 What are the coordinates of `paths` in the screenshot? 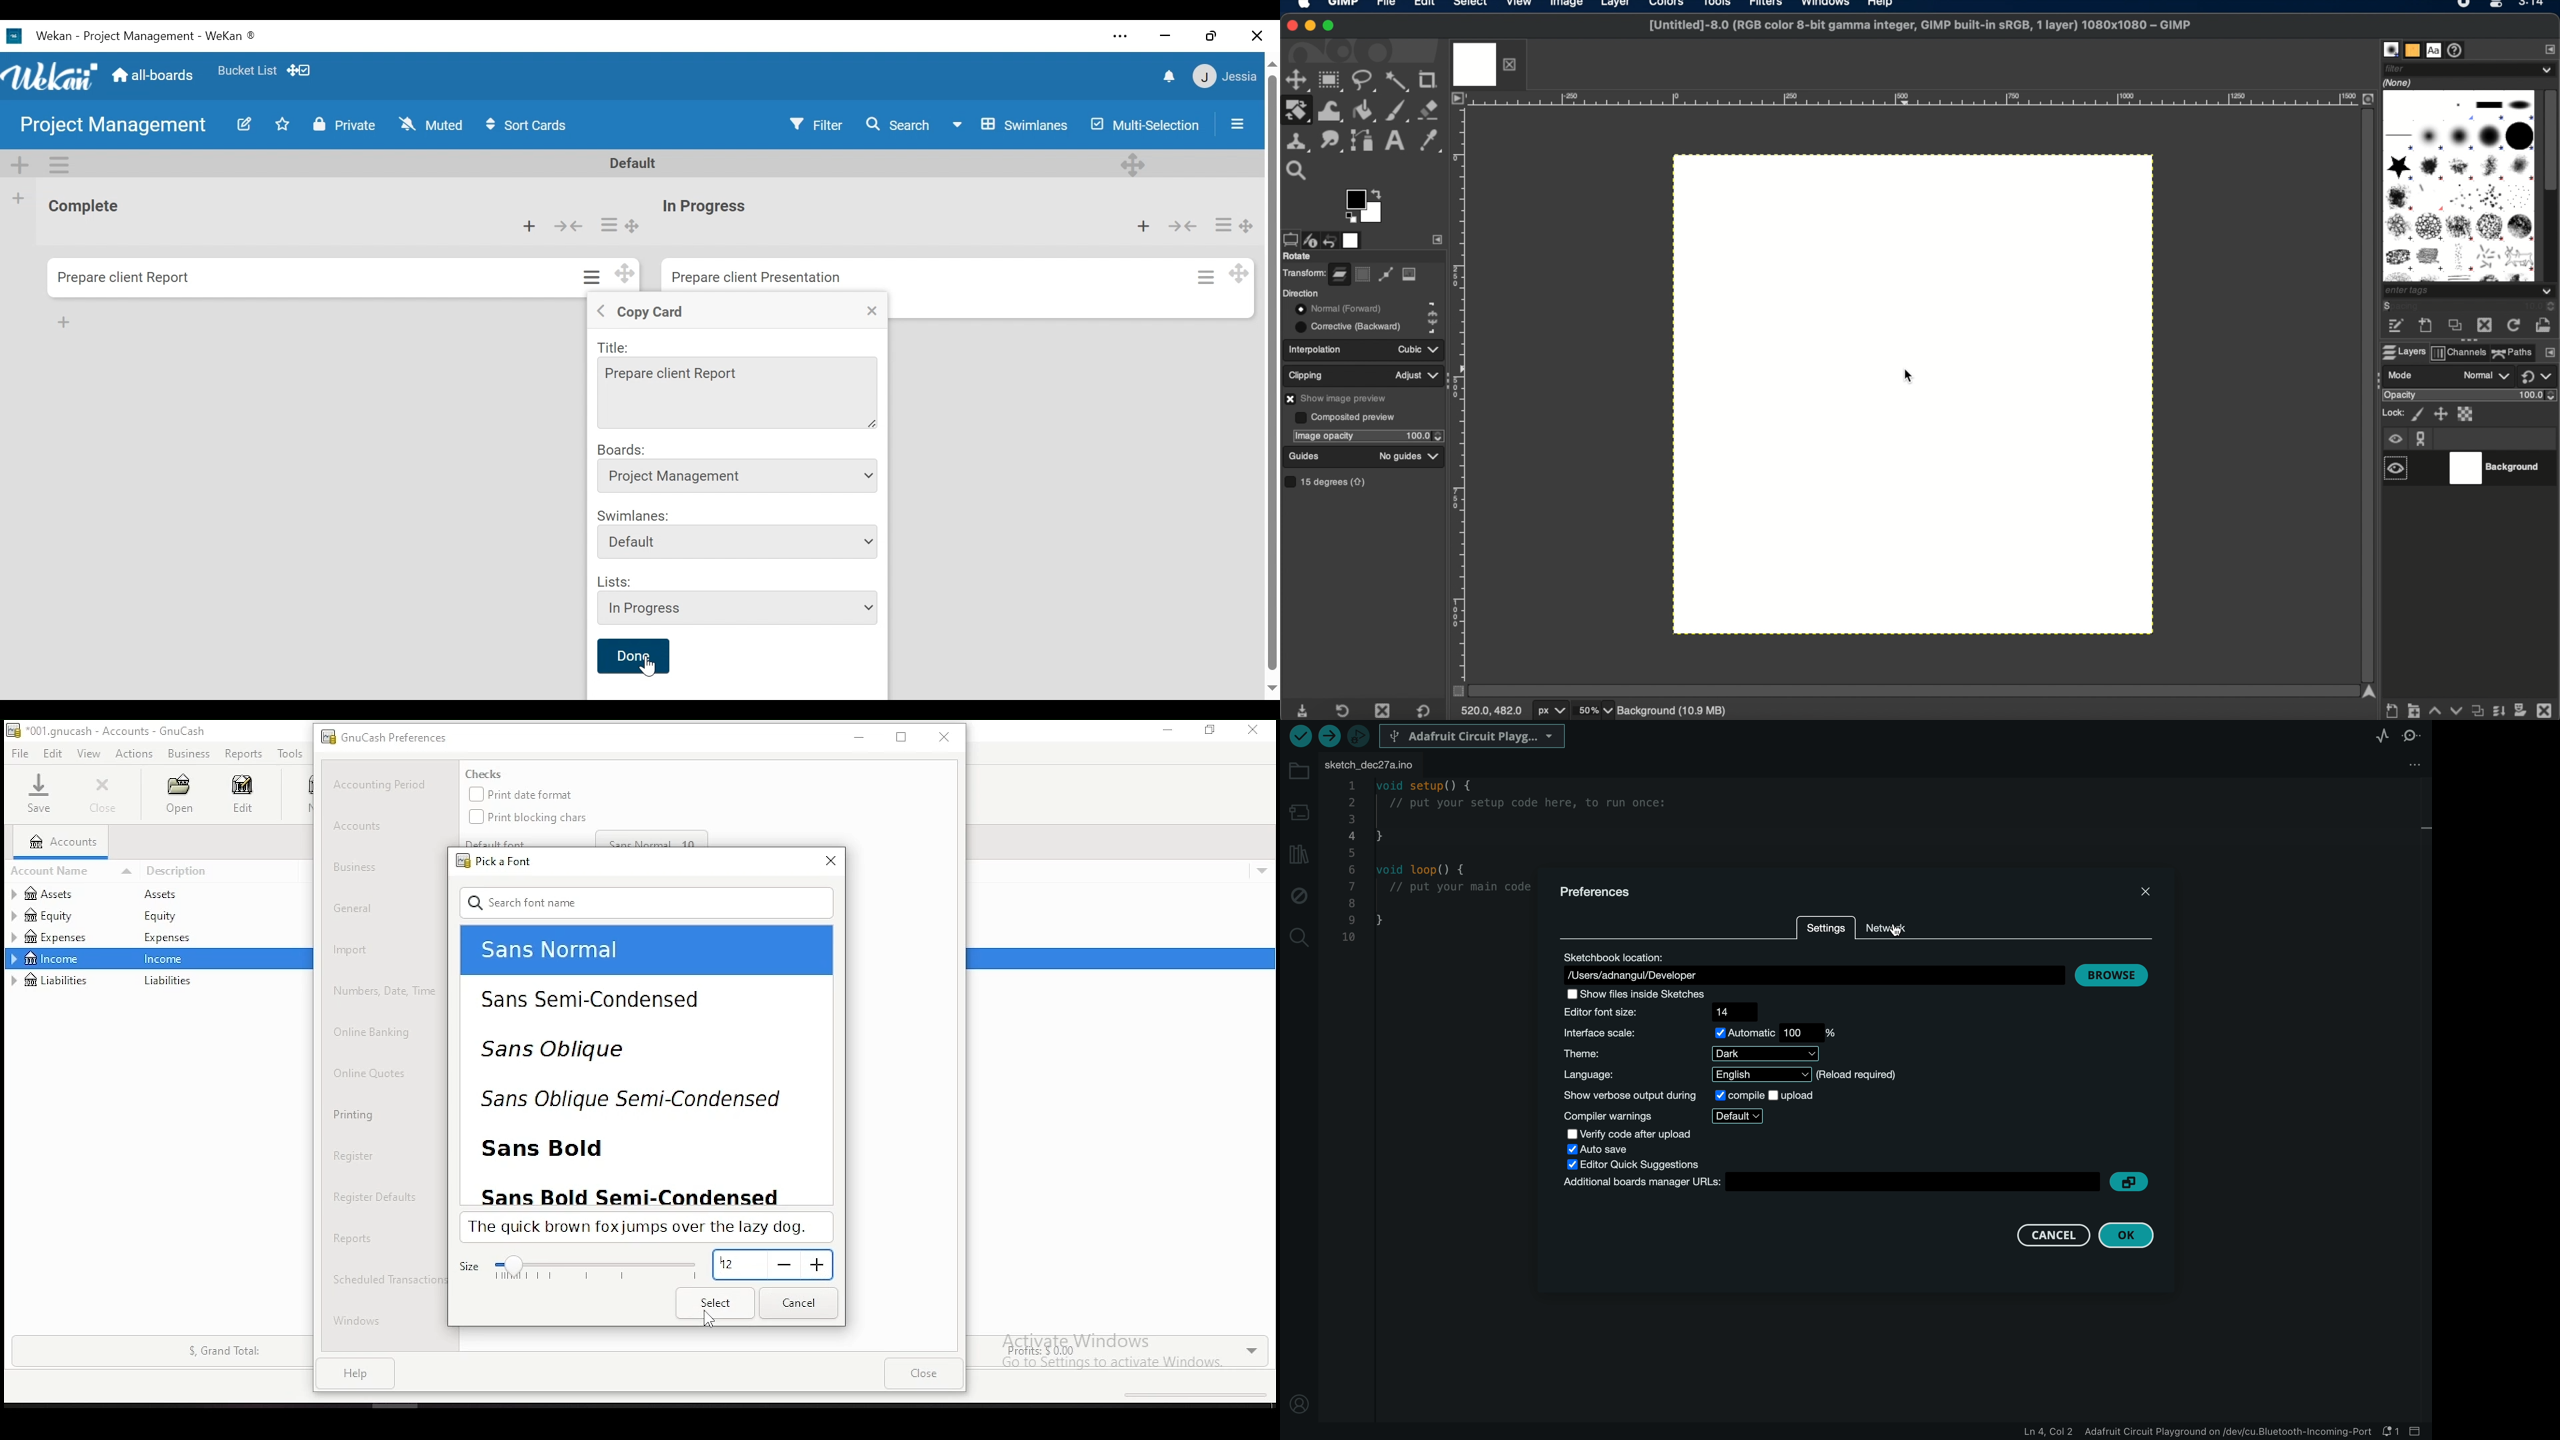 It's located at (2513, 352).